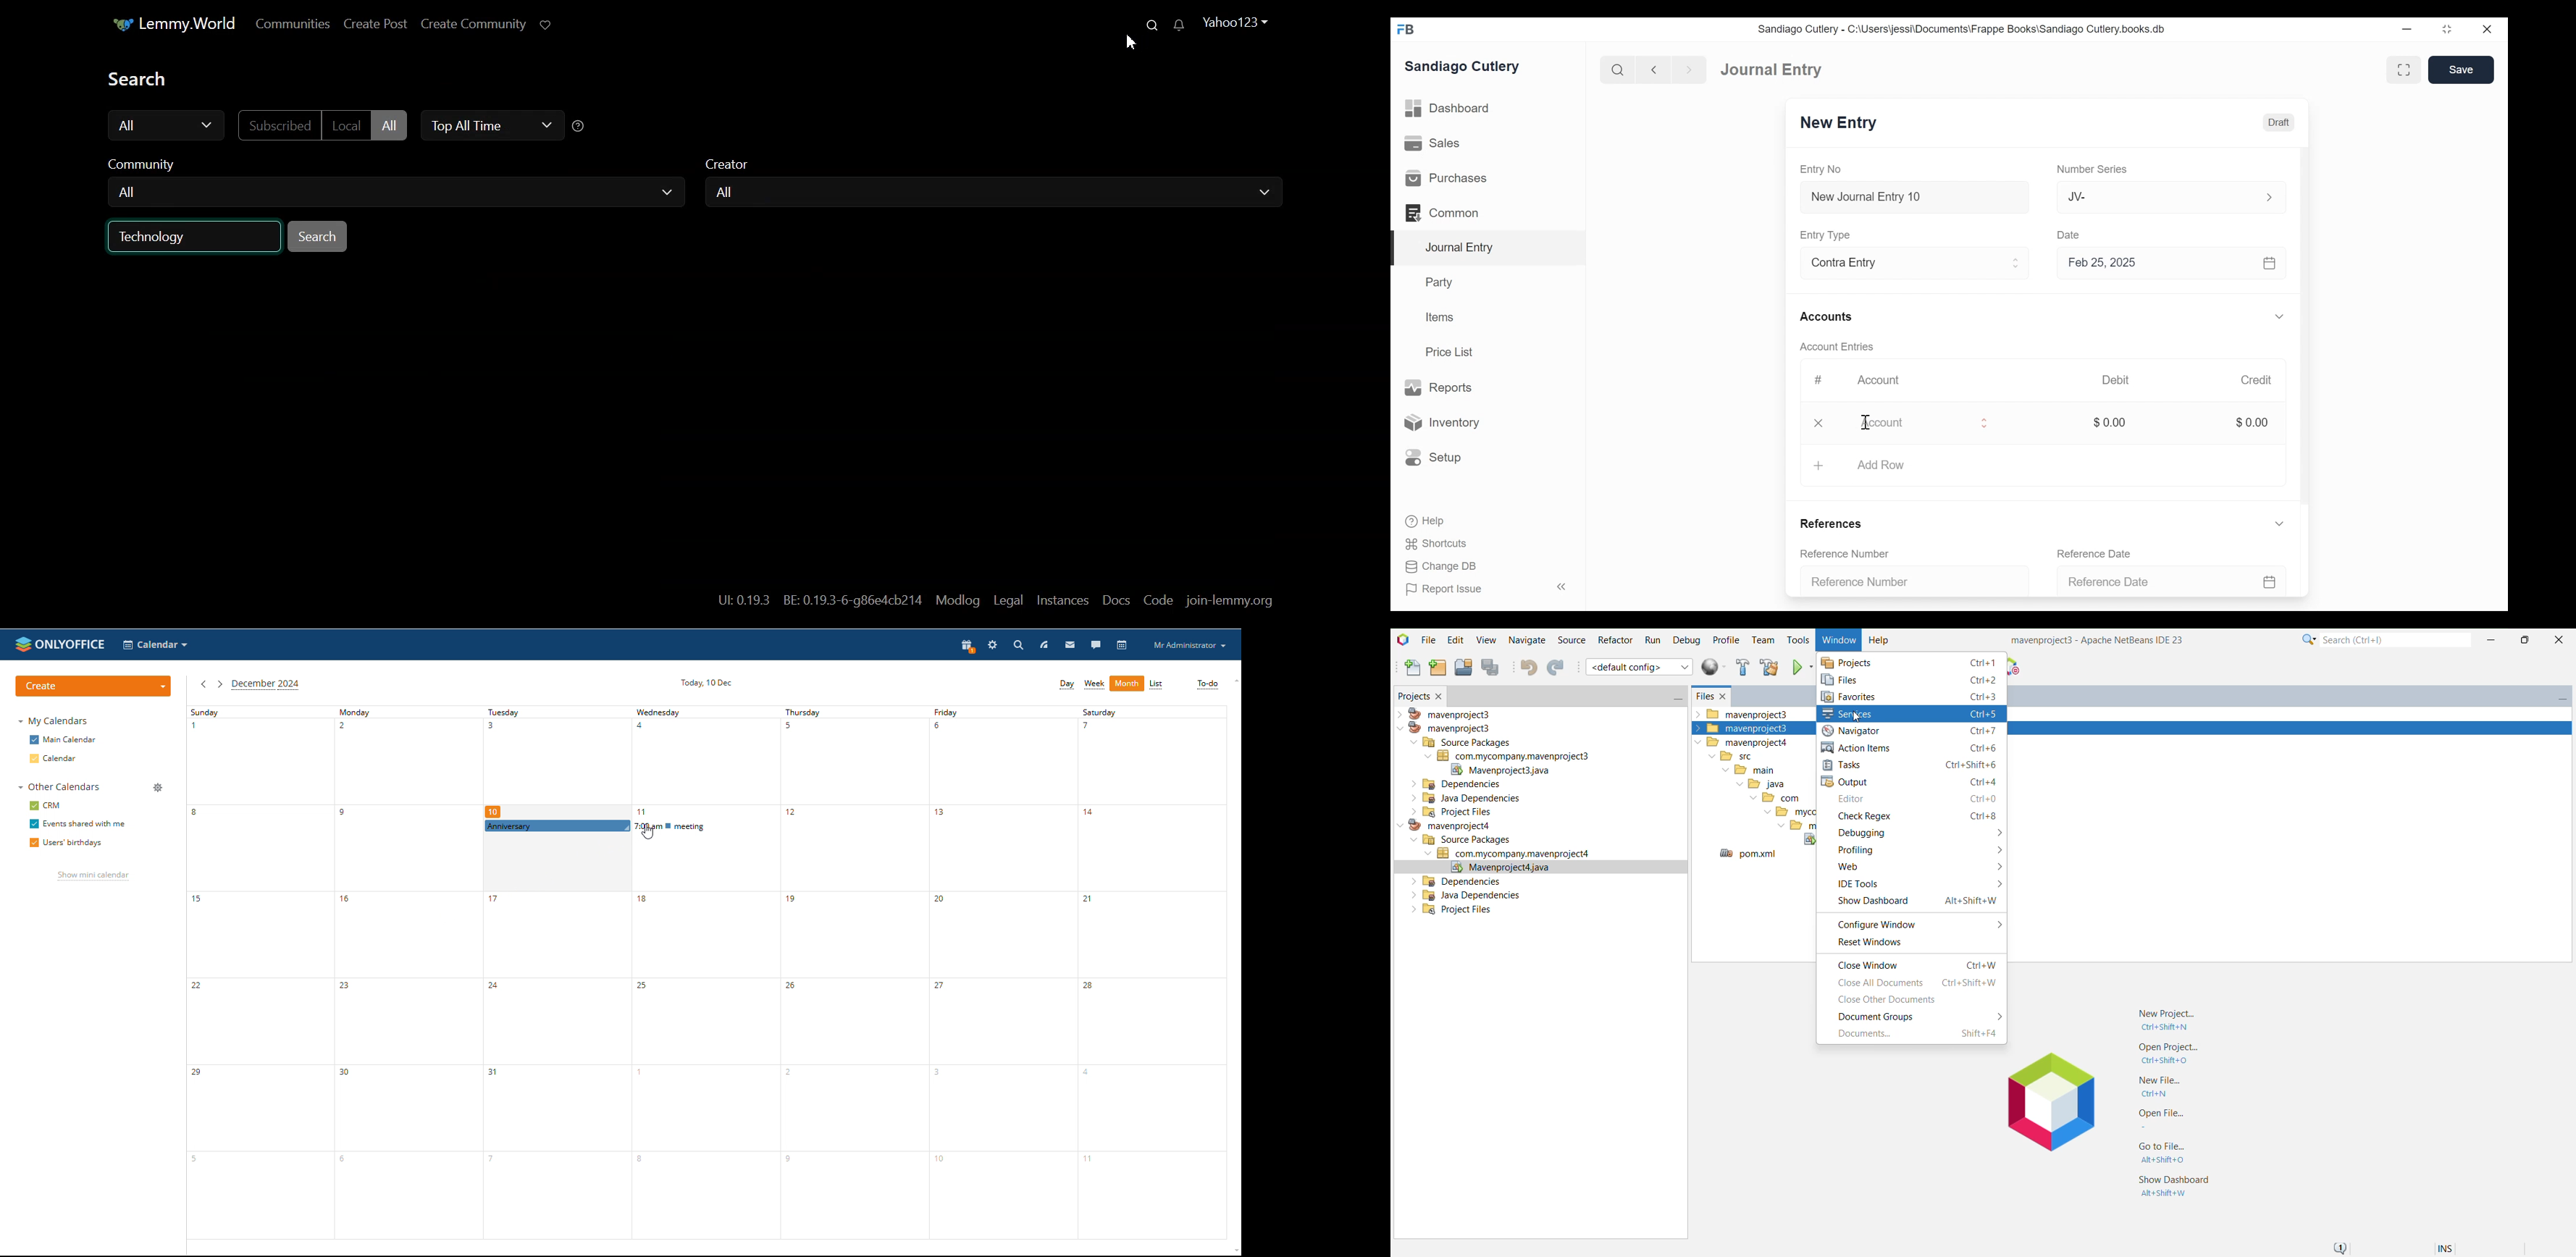 The width and height of the screenshot is (2576, 1260). I want to click on search, so click(1060, 645).